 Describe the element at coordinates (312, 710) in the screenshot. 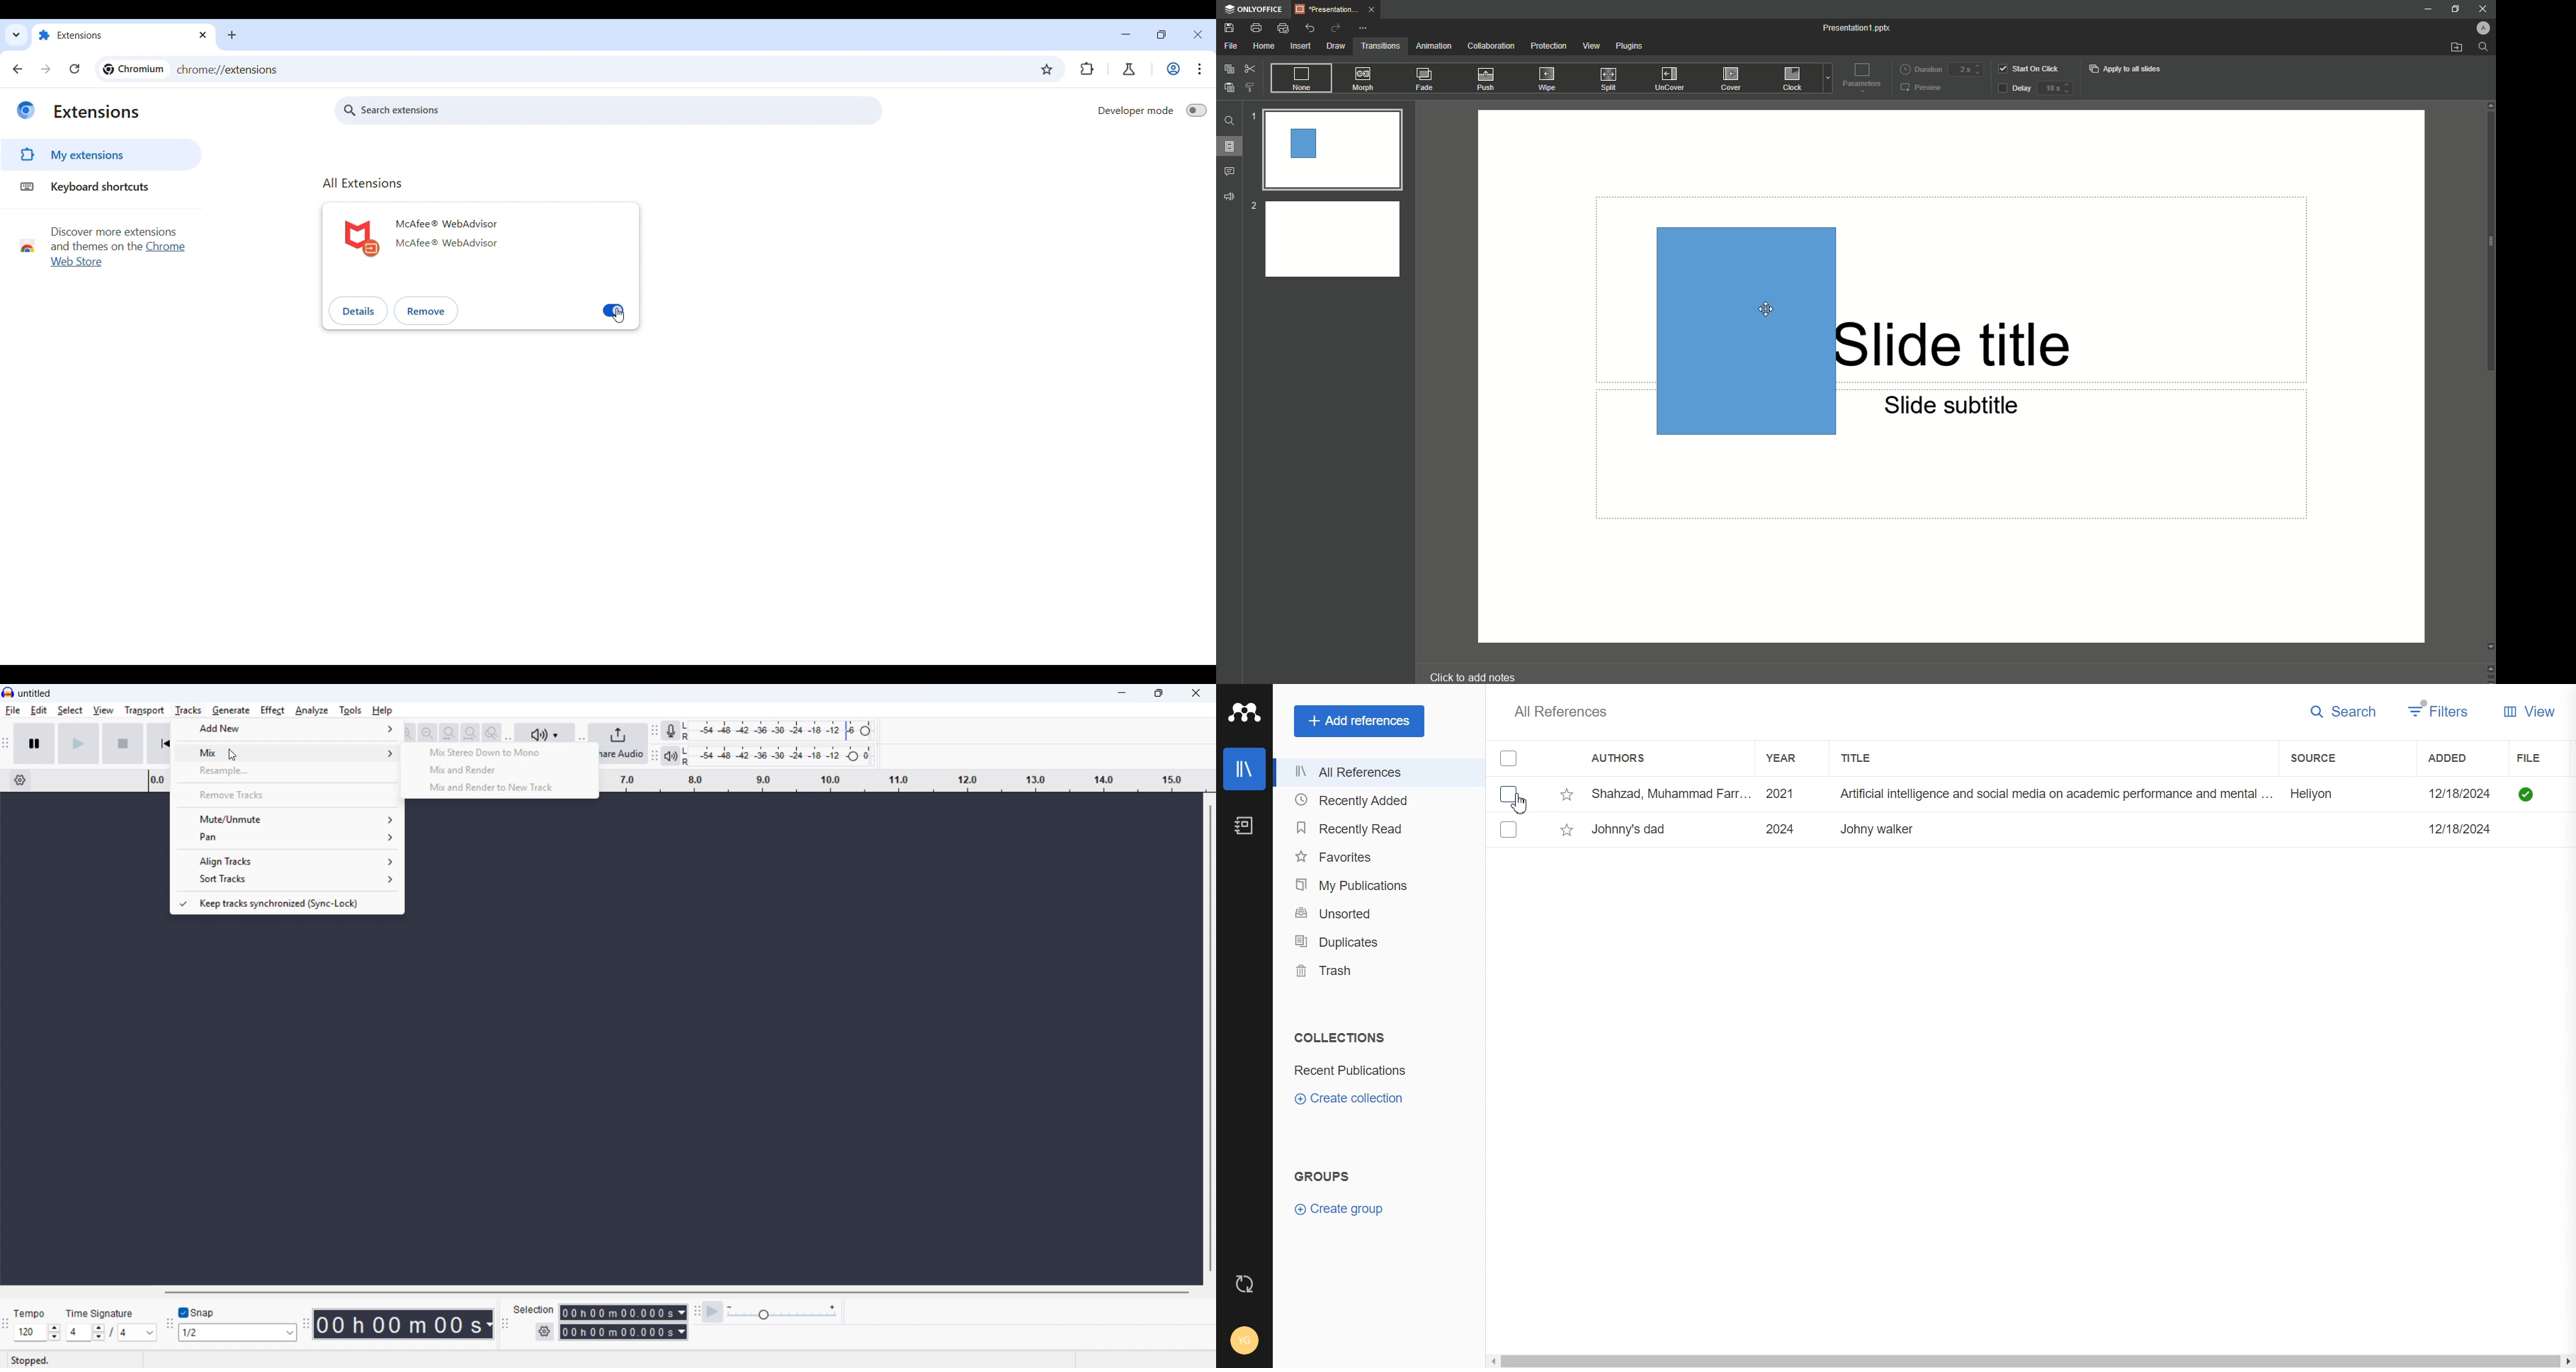

I see `analyse ` at that location.